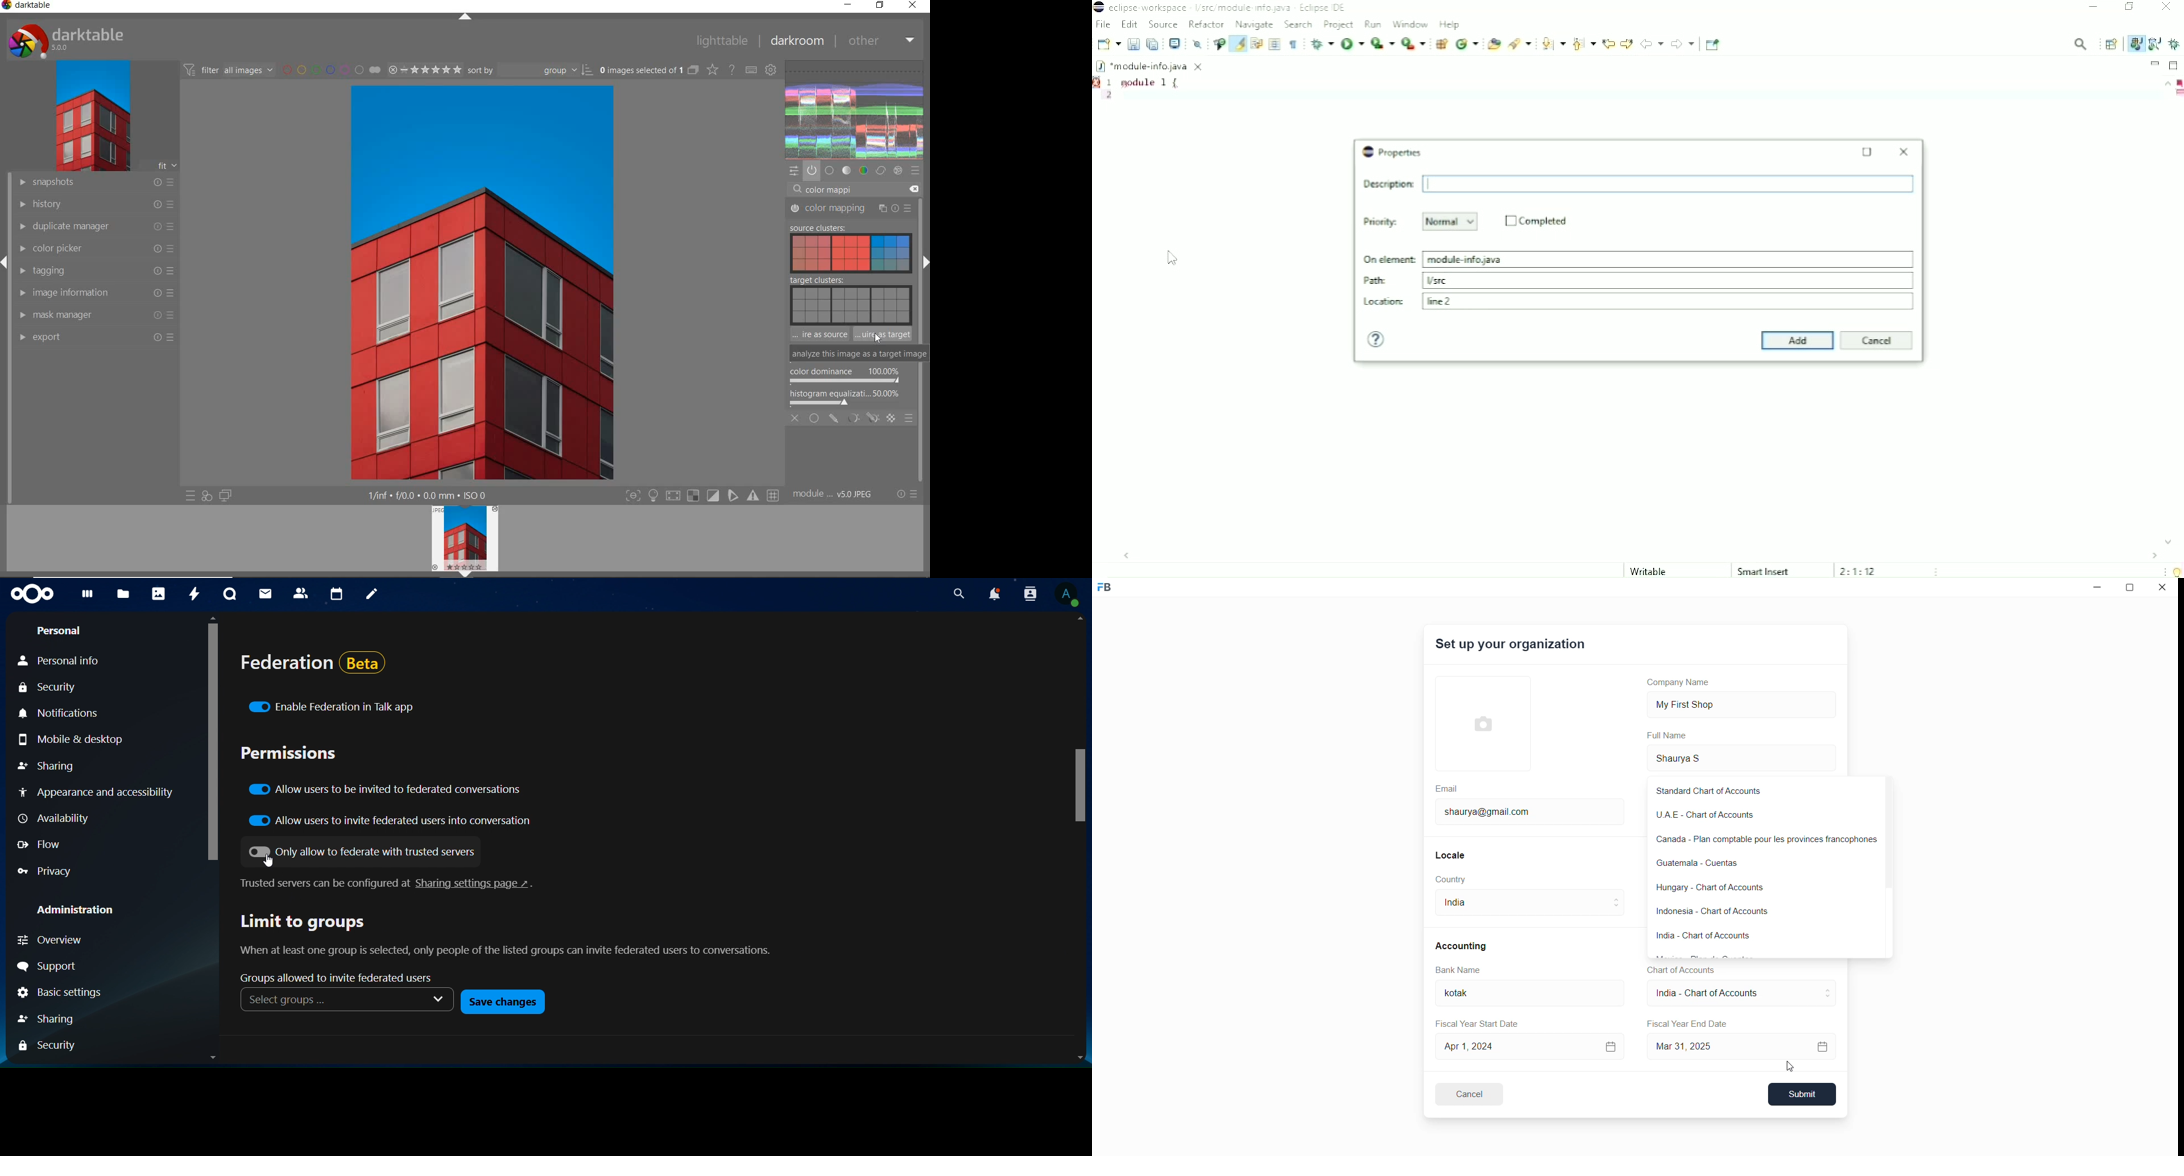 This screenshot has height=1176, width=2184. What do you see at coordinates (63, 993) in the screenshot?
I see `Basic setting` at bounding box center [63, 993].